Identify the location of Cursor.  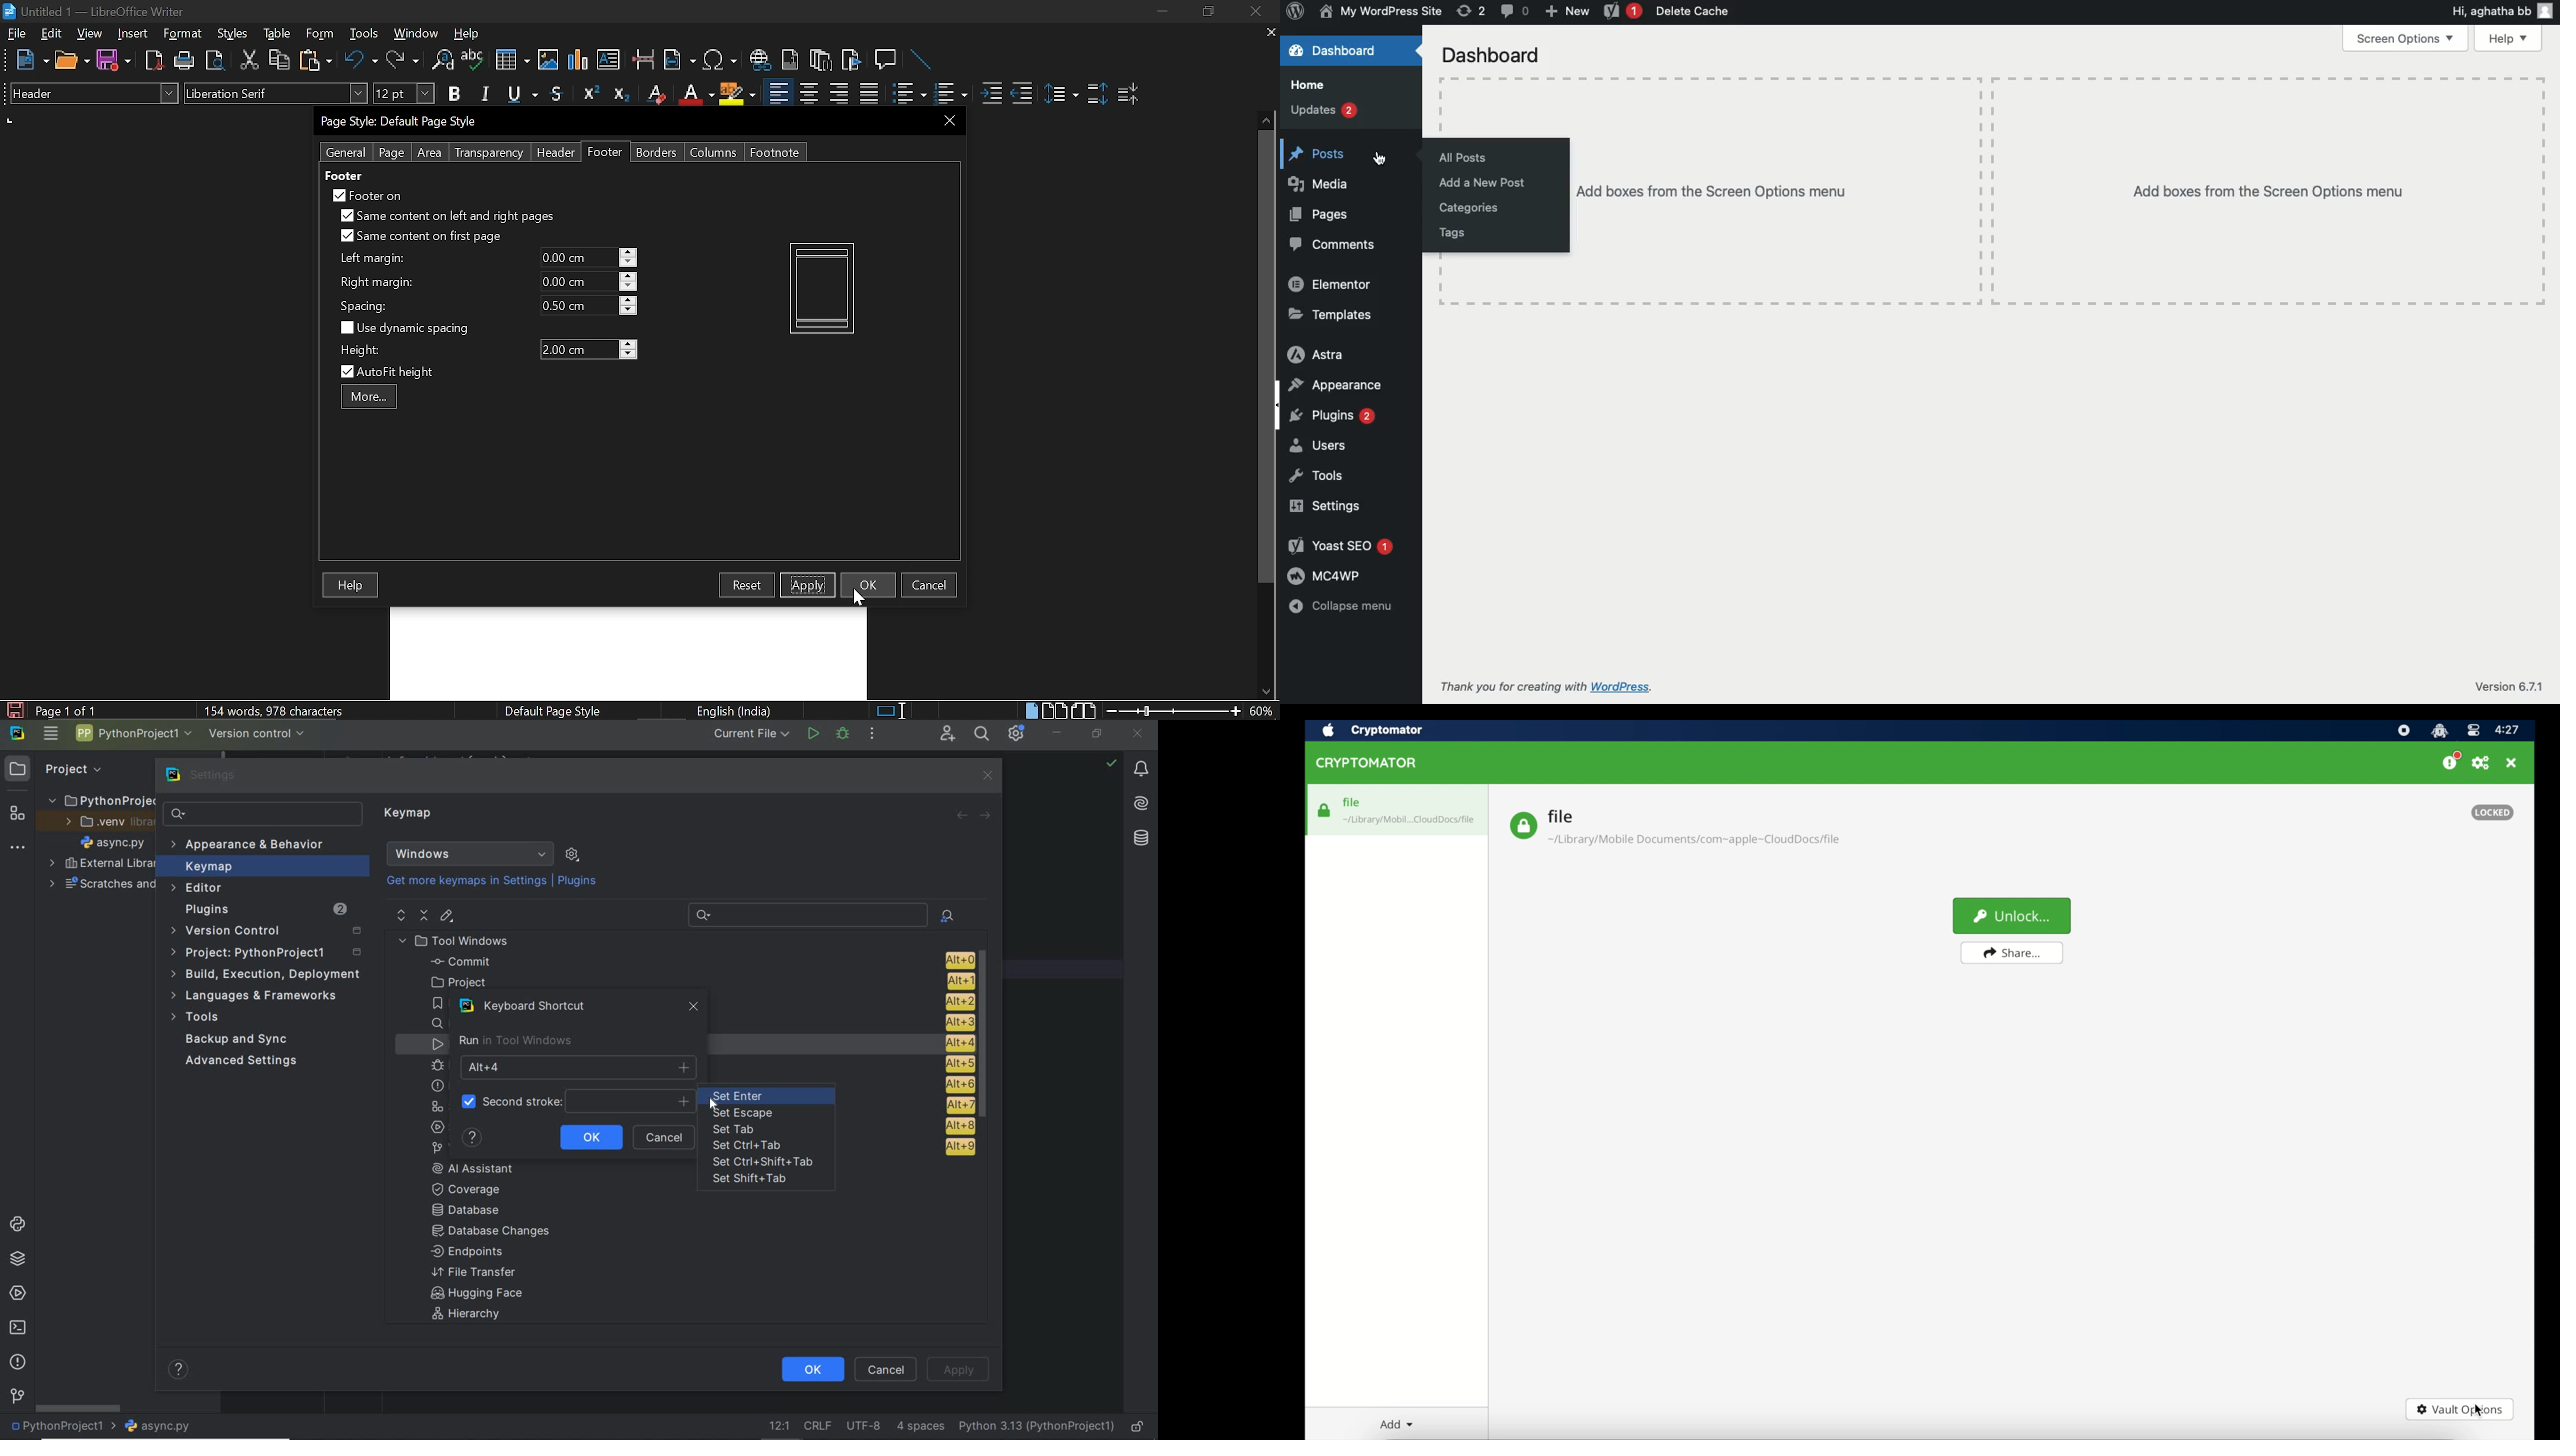
(862, 598).